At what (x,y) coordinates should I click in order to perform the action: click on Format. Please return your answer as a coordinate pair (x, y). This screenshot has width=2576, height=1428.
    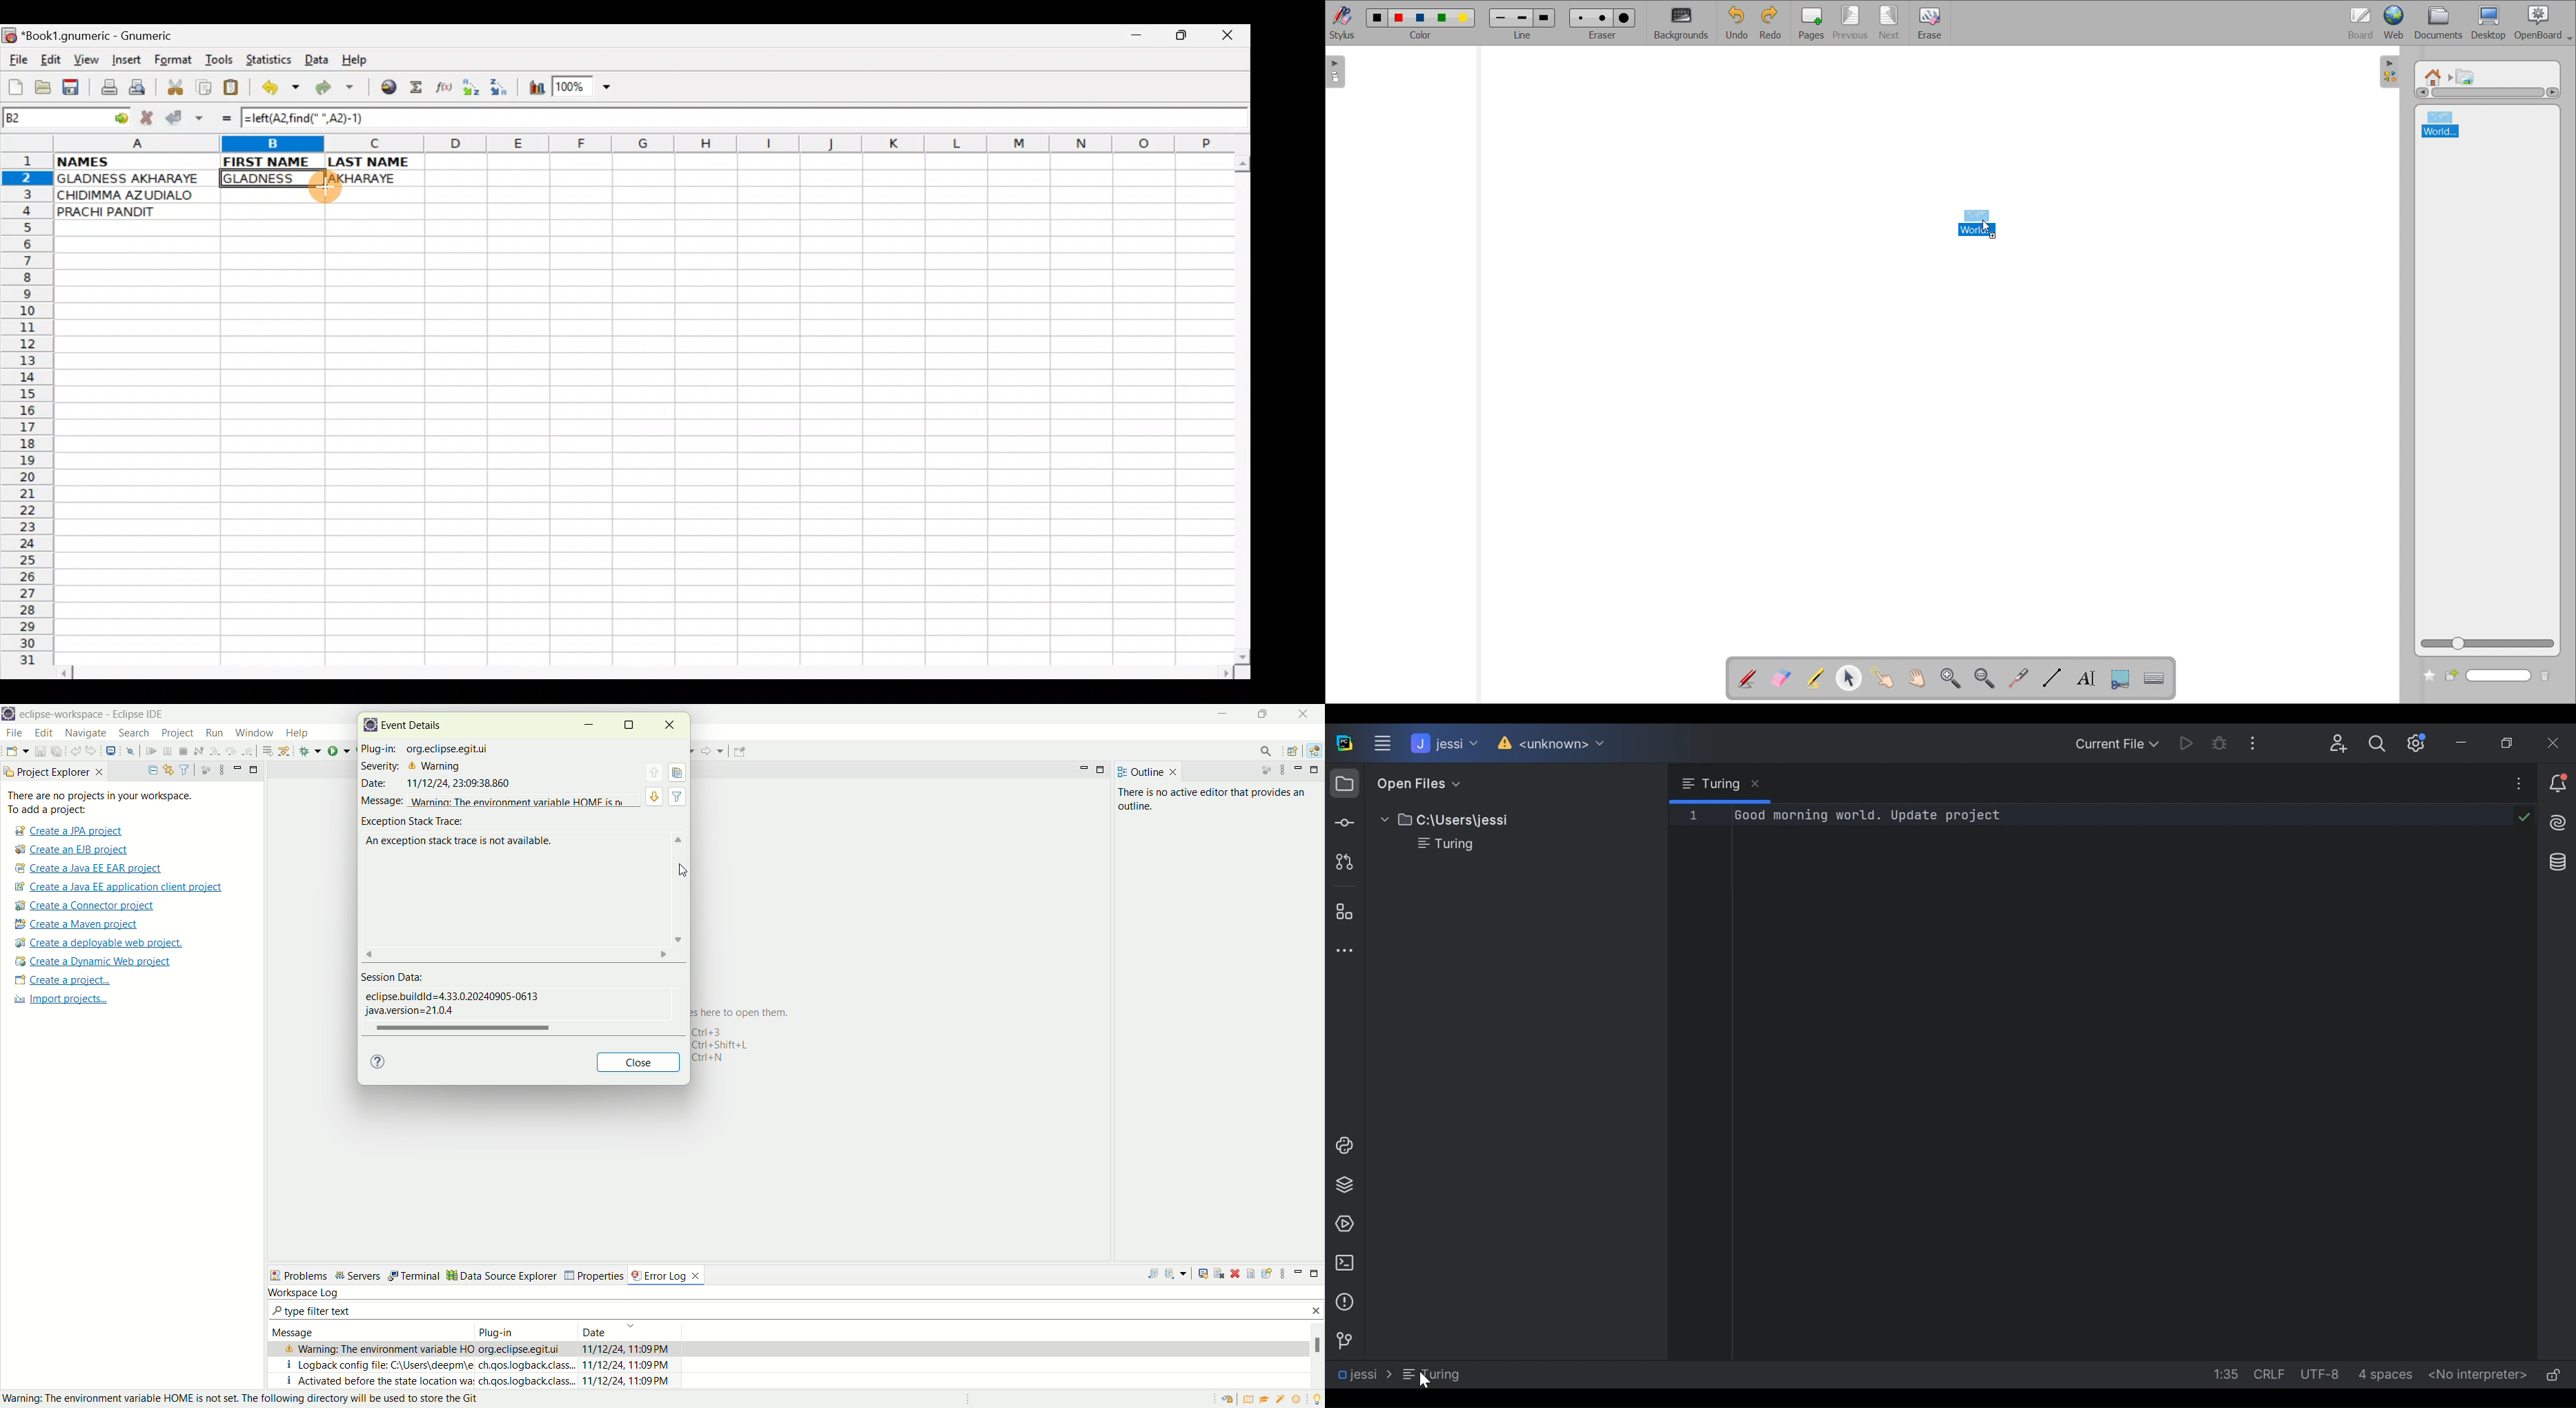
    Looking at the image, I should click on (176, 61).